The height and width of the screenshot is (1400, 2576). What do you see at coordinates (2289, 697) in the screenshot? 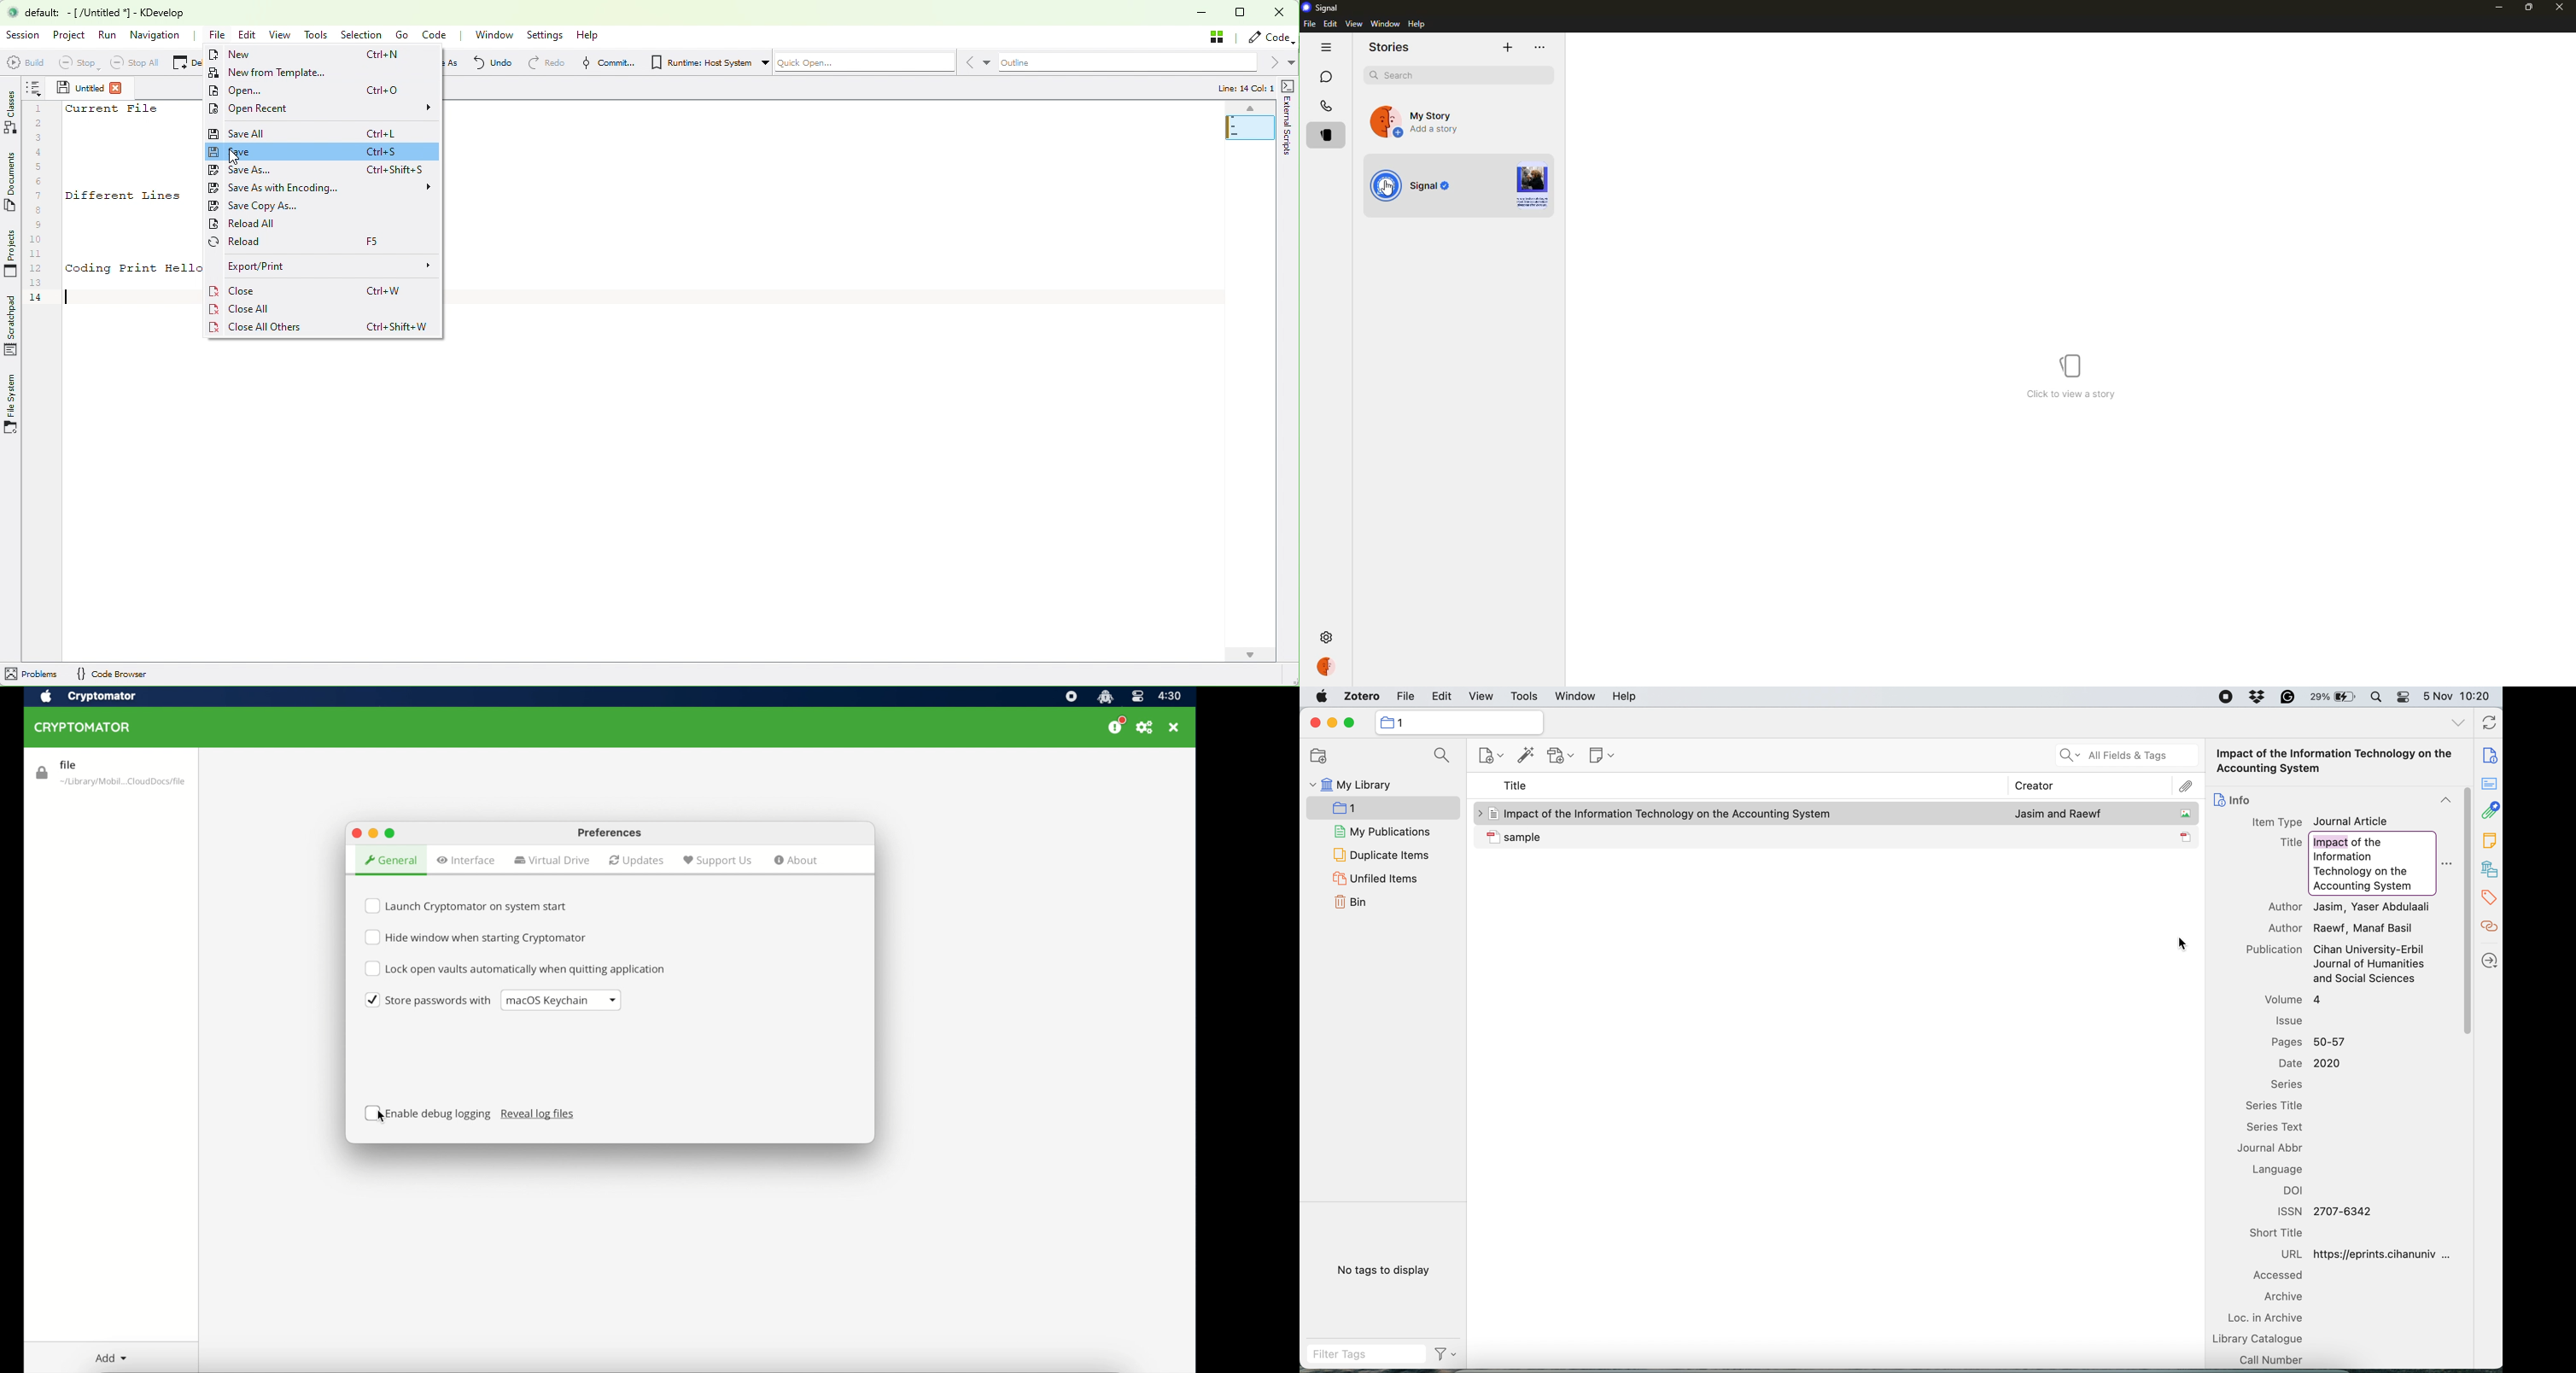
I see `grammarly` at bounding box center [2289, 697].